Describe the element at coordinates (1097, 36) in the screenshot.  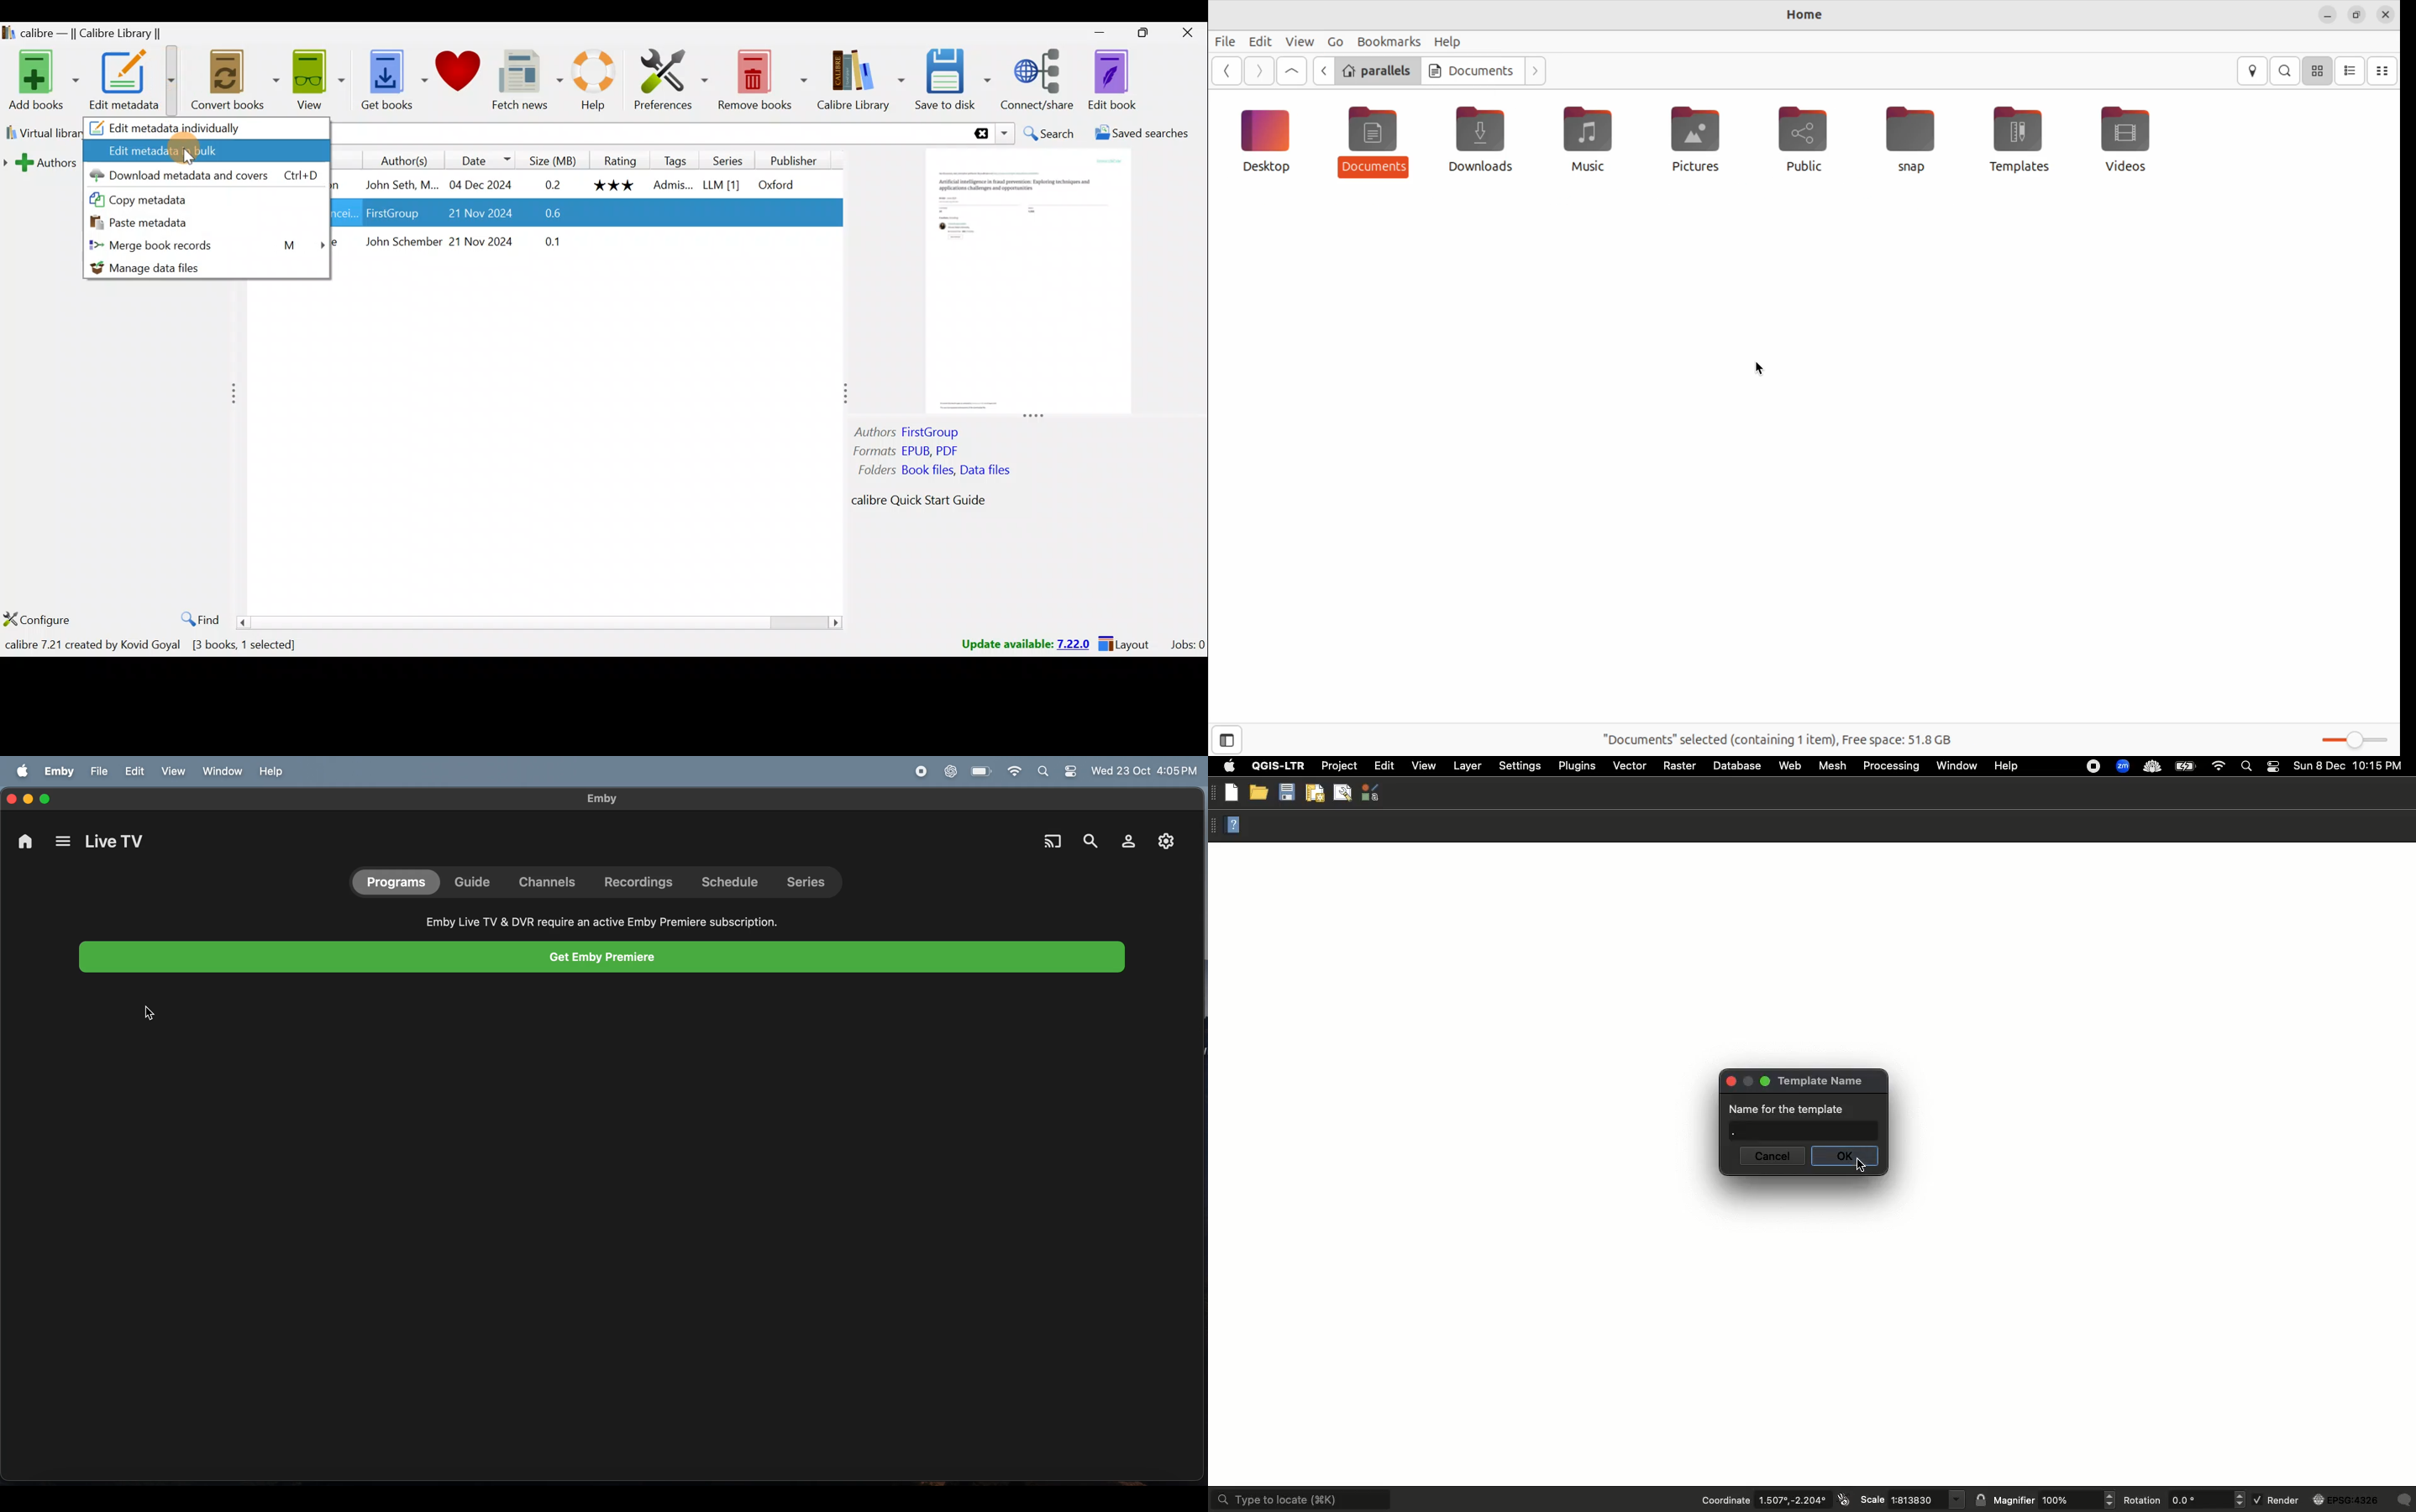
I see `Minimise` at that location.